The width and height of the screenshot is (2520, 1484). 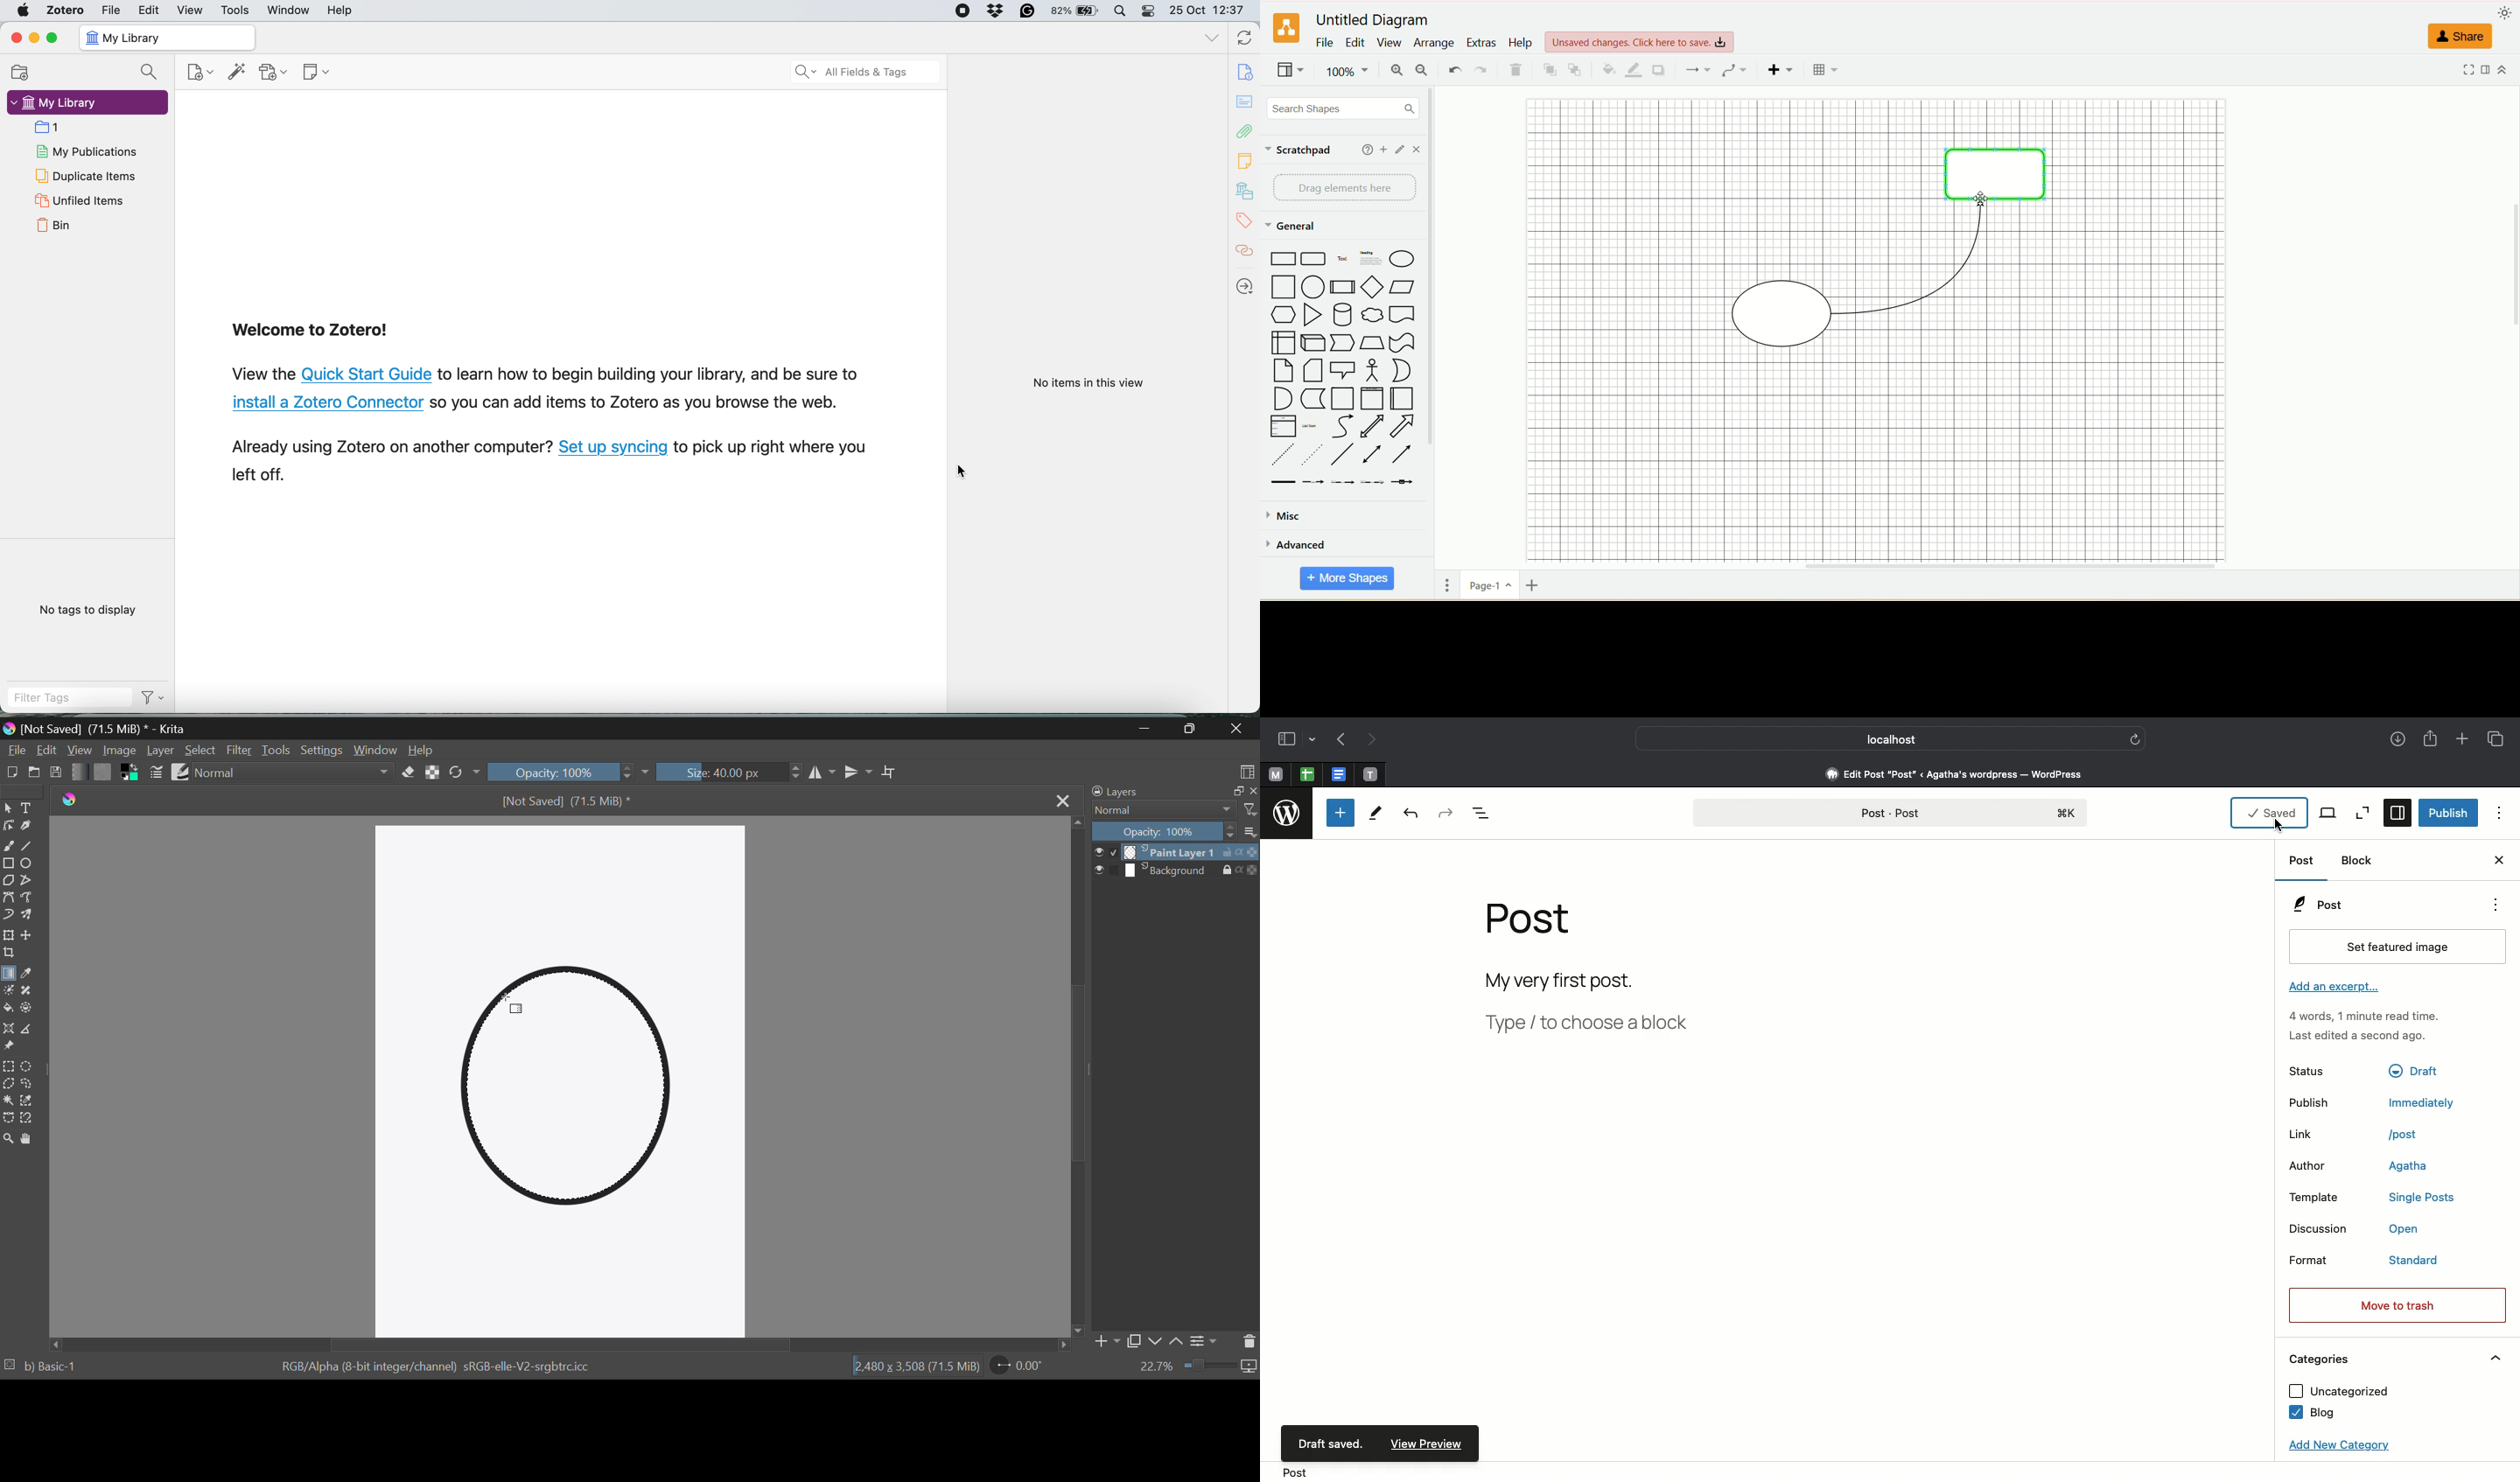 What do you see at coordinates (862, 73) in the screenshot?
I see `search all field ads tags` at bounding box center [862, 73].